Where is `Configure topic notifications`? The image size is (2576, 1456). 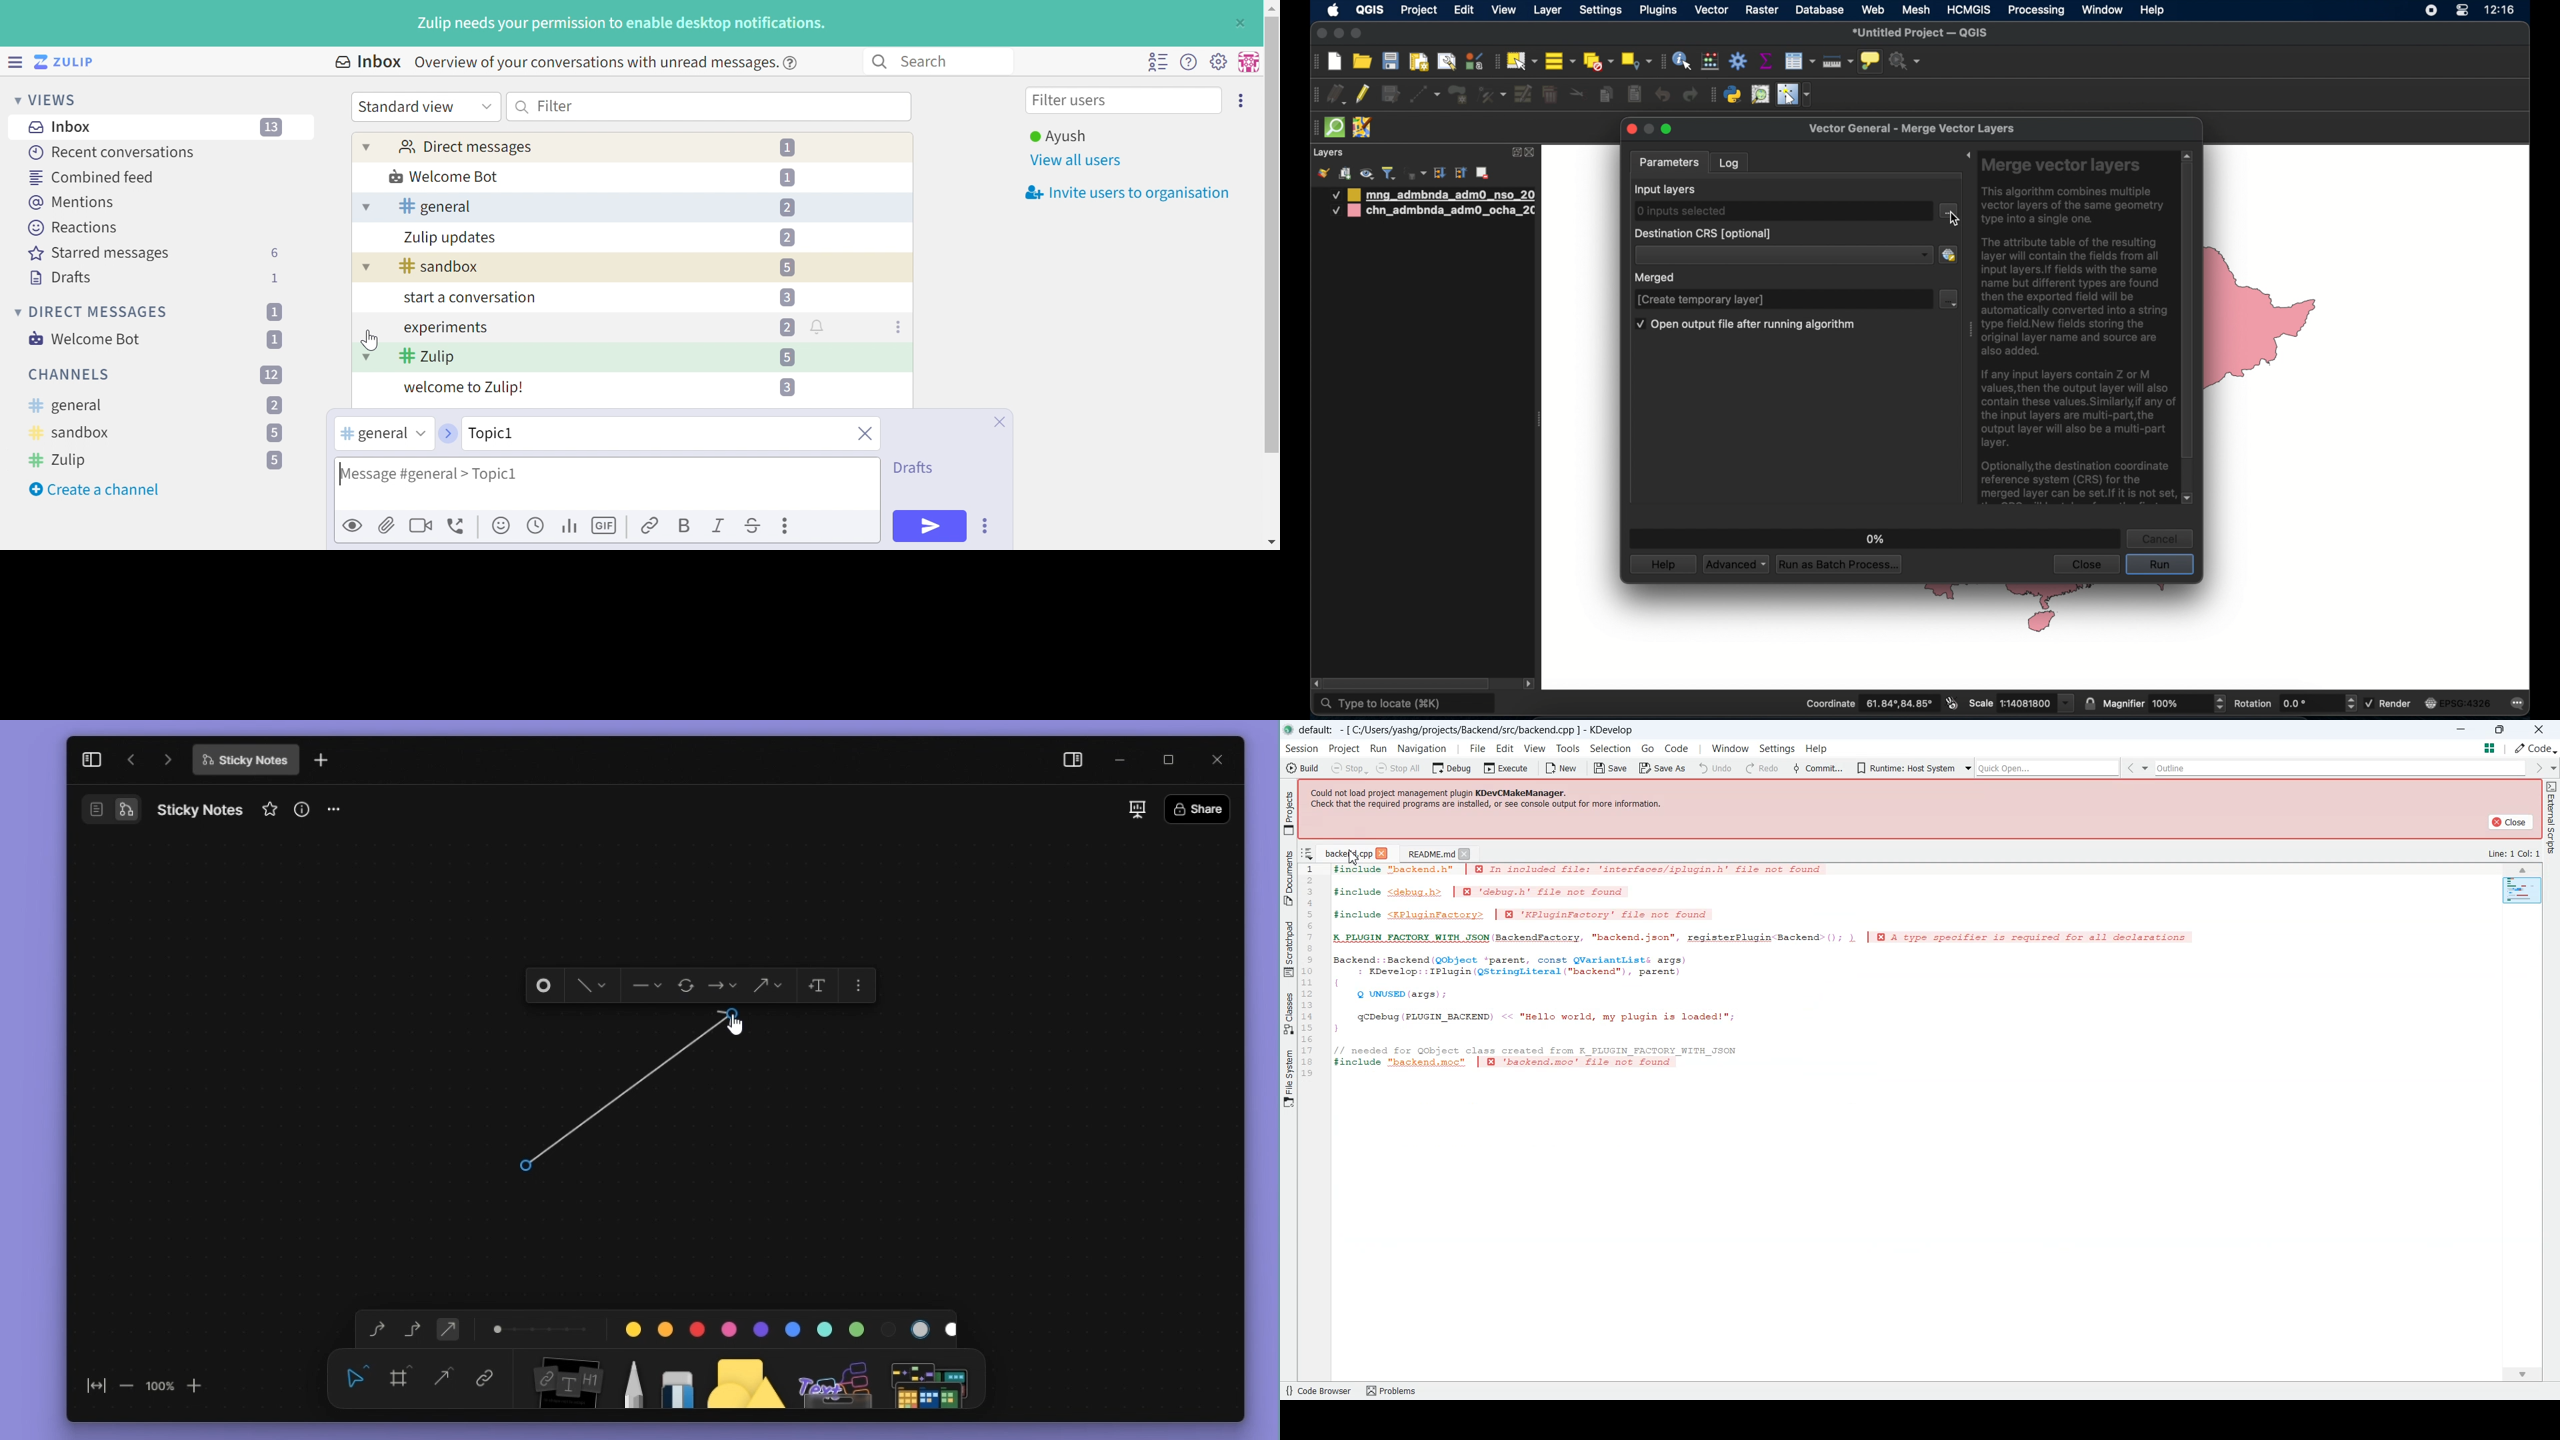
Configure topic notifications is located at coordinates (819, 327).